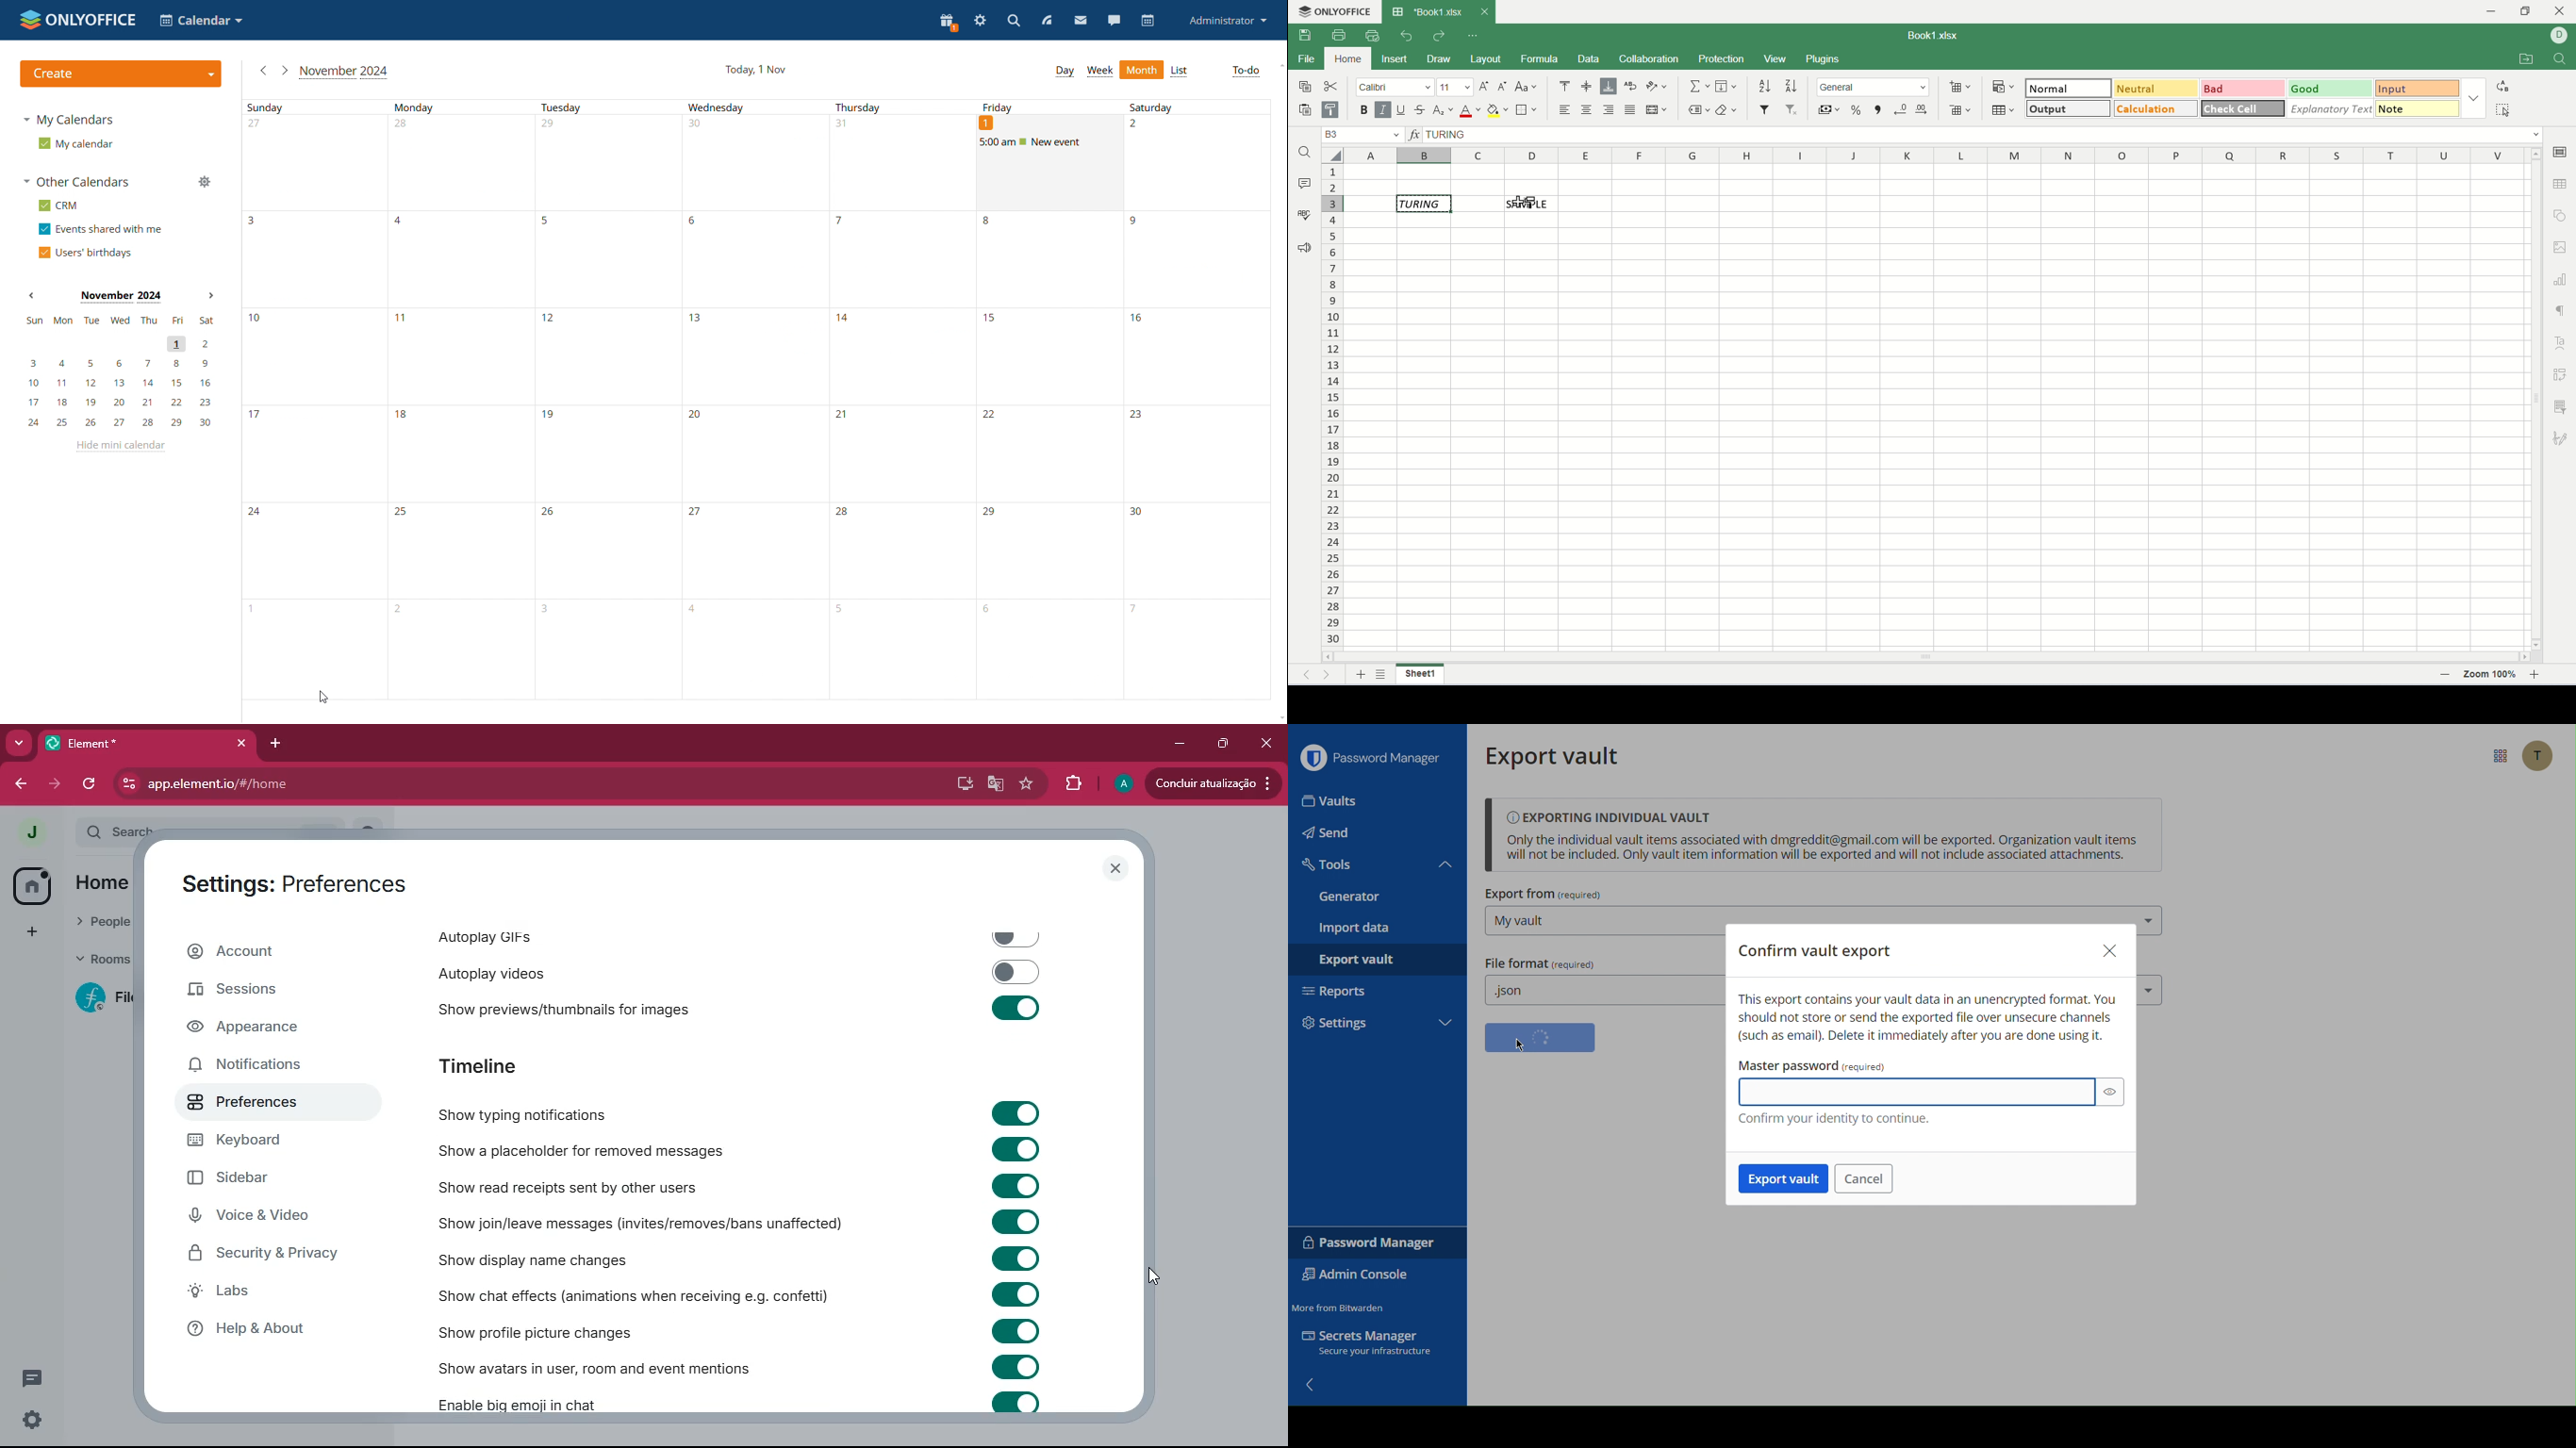 This screenshot has height=1456, width=2576. What do you see at coordinates (1863, 1179) in the screenshot?
I see `Cancel` at bounding box center [1863, 1179].